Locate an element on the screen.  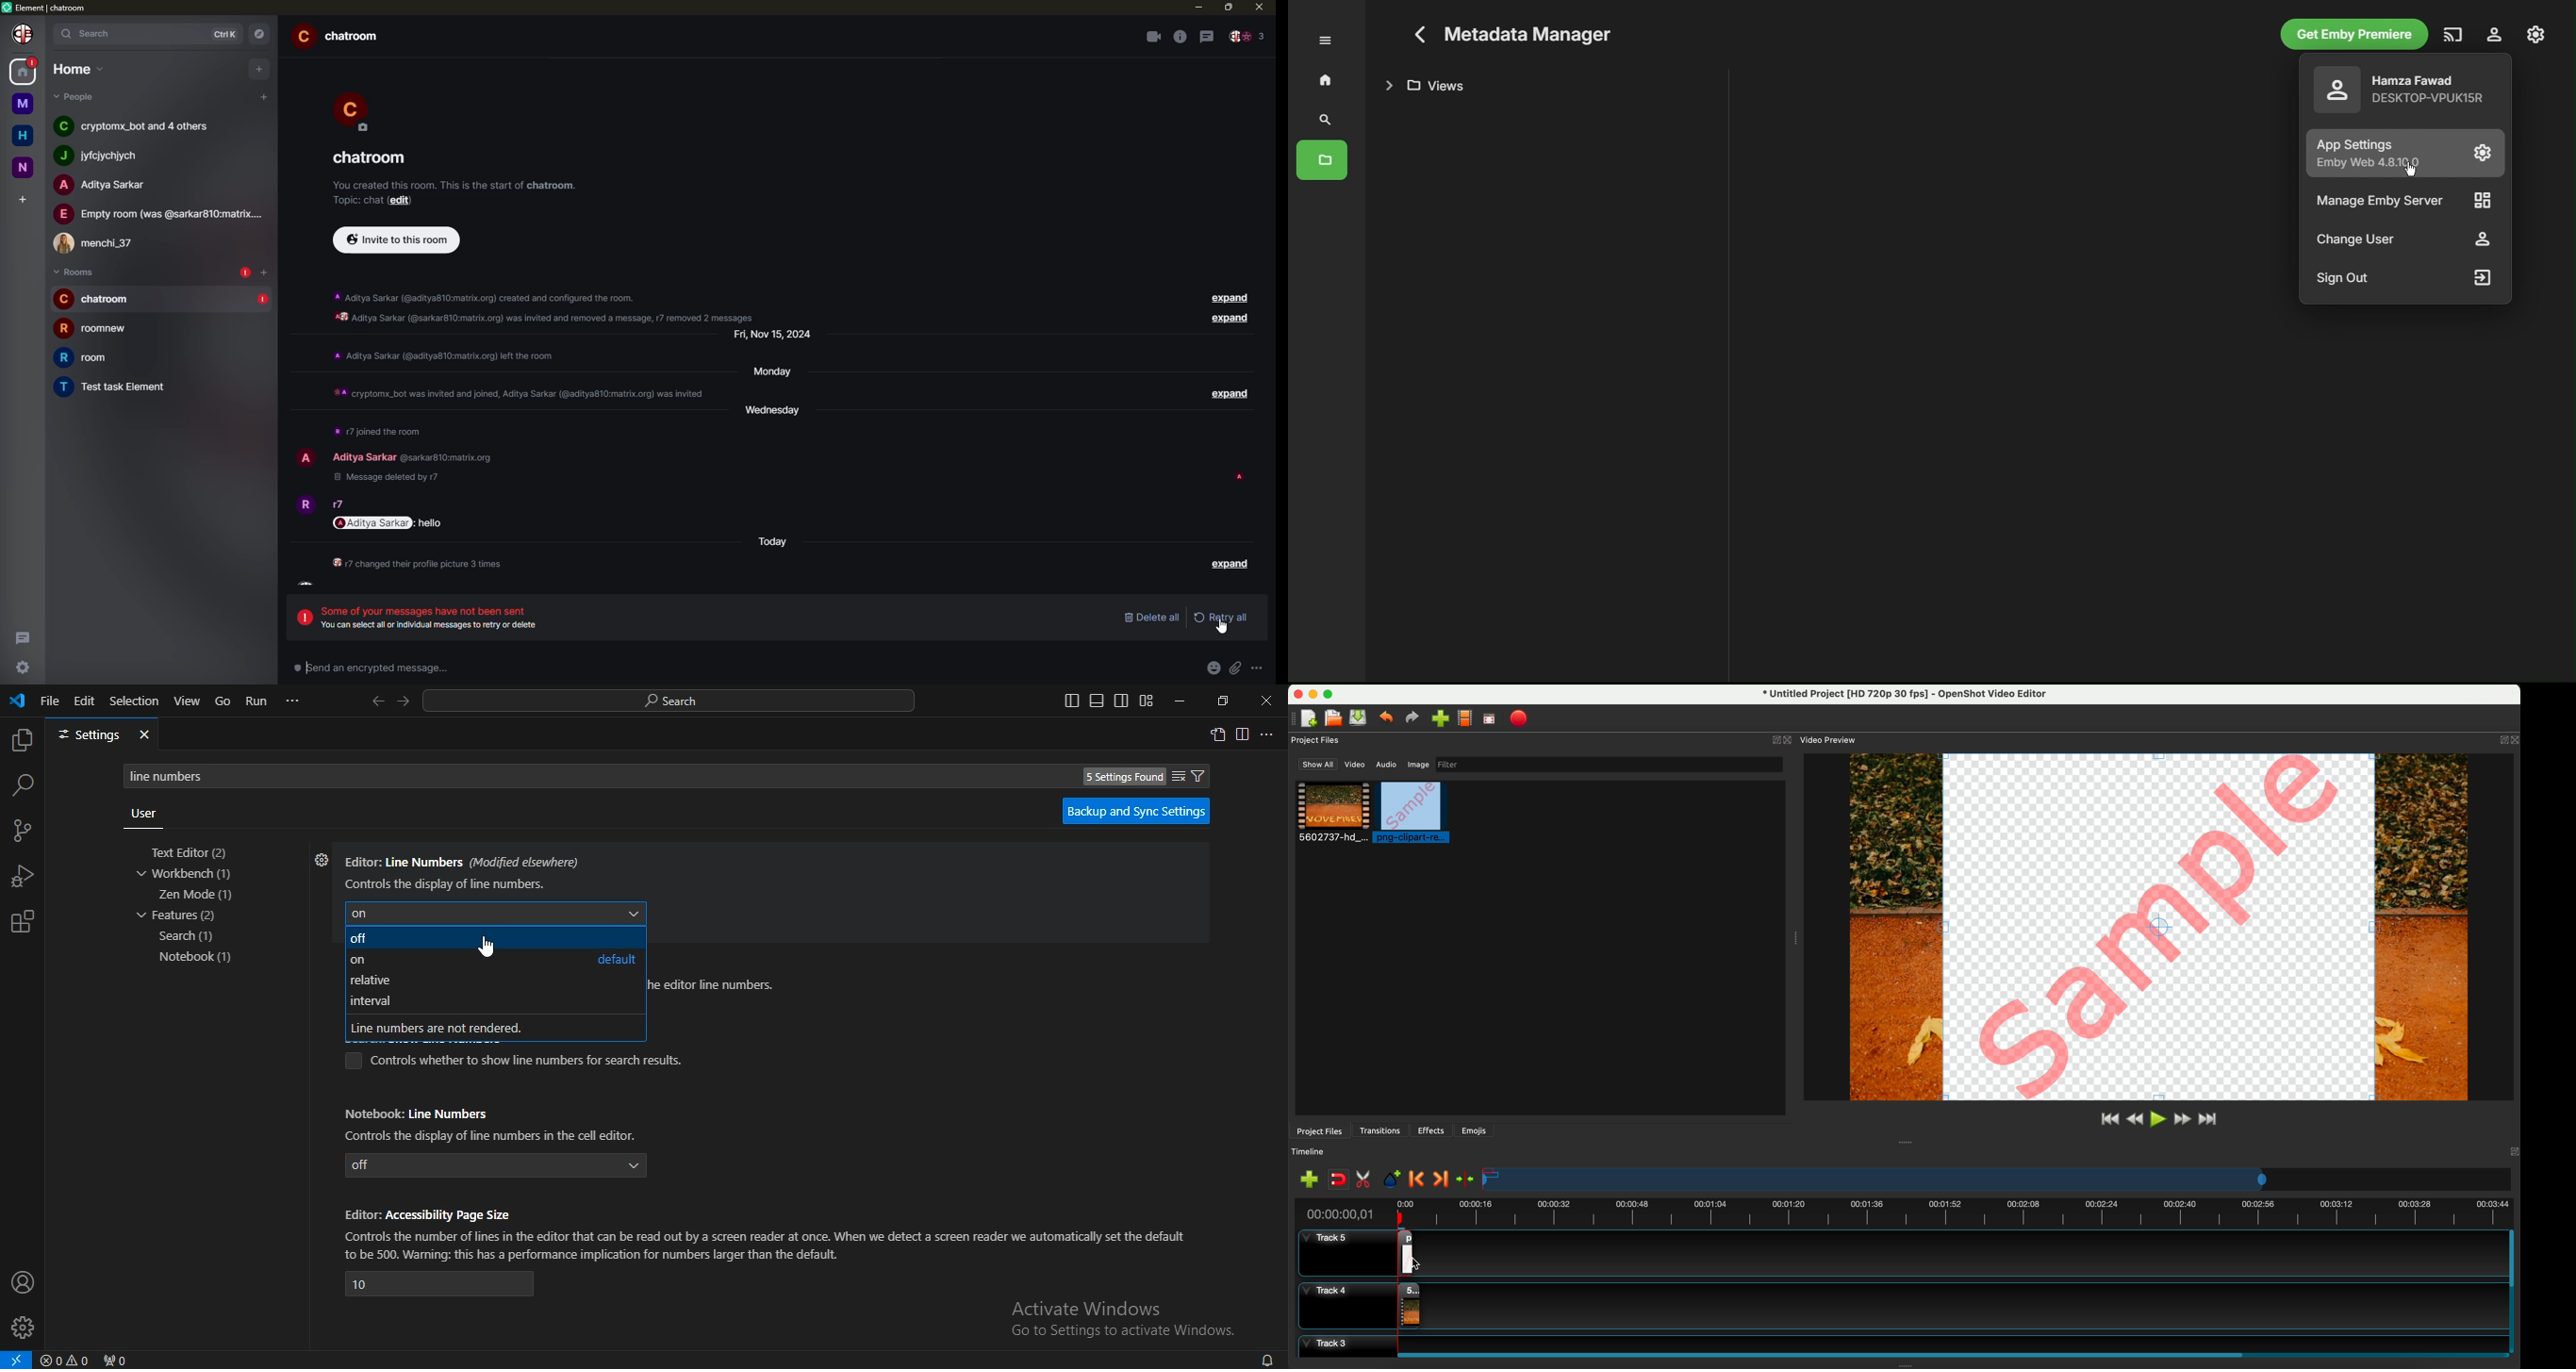
scroll bar is located at coordinates (1948, 1353).